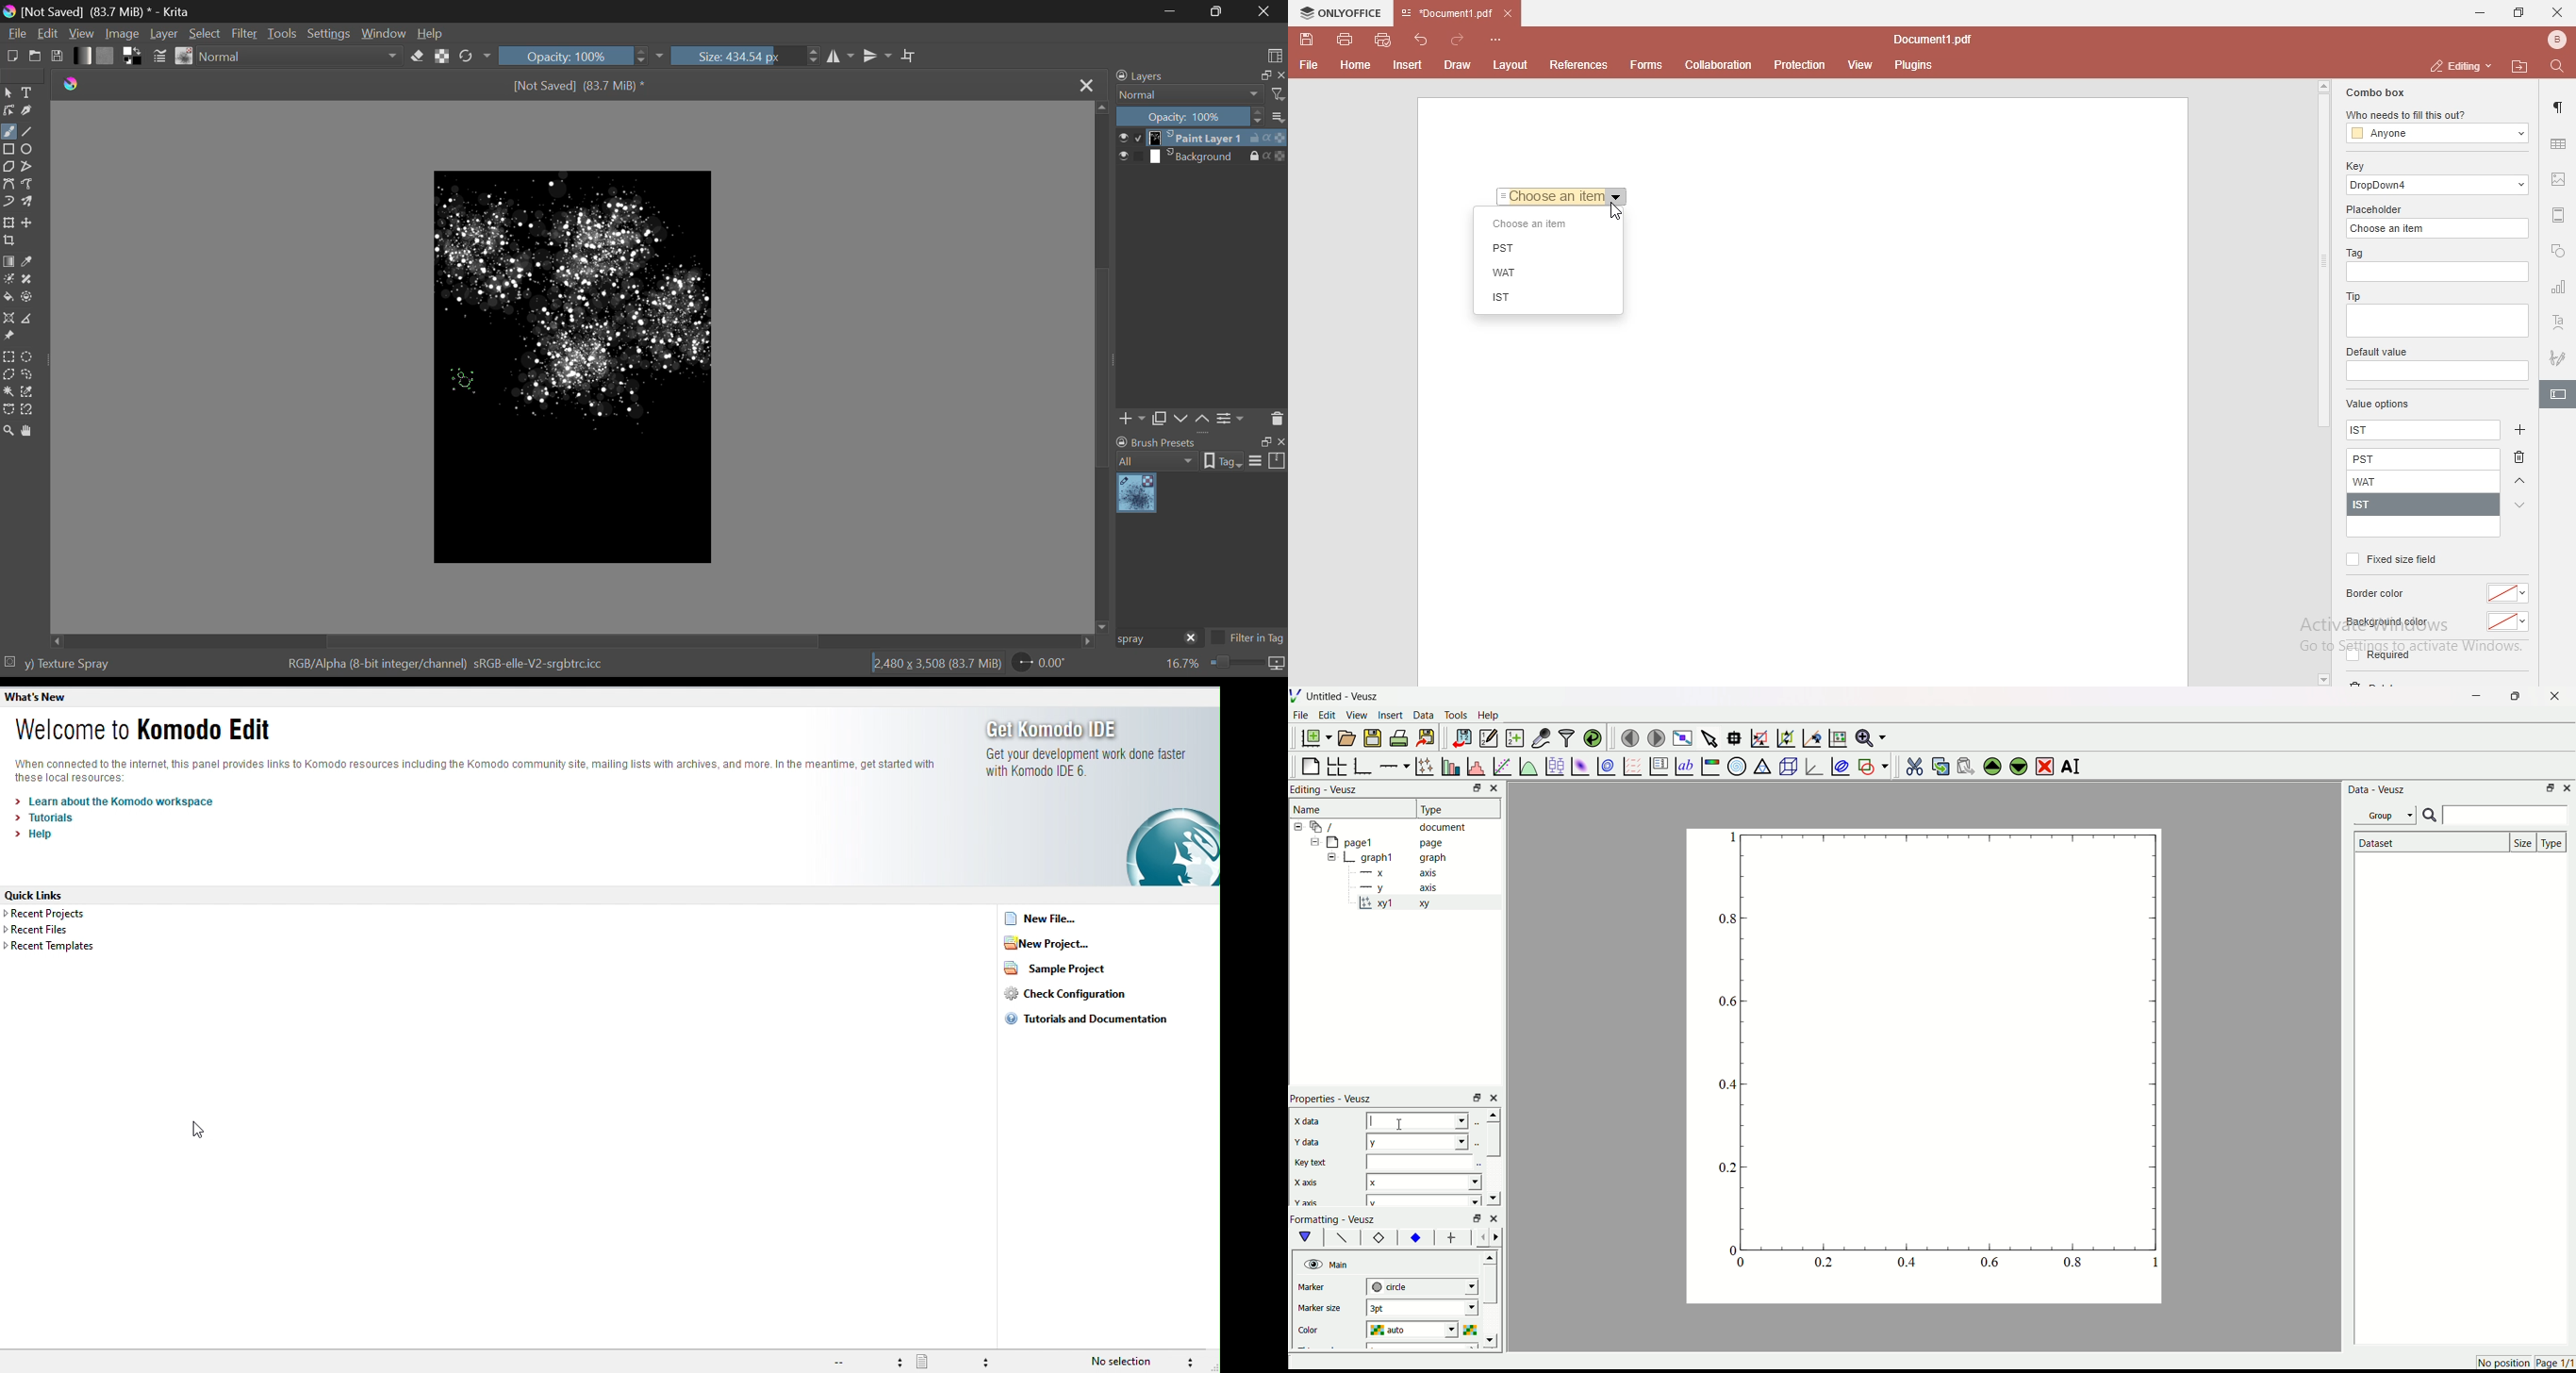 The height and width of the screenshot is (1400, 2576). Describe the element at coordinates (1683, 736) in the screenshot. I see `view plot full screen` at that location.